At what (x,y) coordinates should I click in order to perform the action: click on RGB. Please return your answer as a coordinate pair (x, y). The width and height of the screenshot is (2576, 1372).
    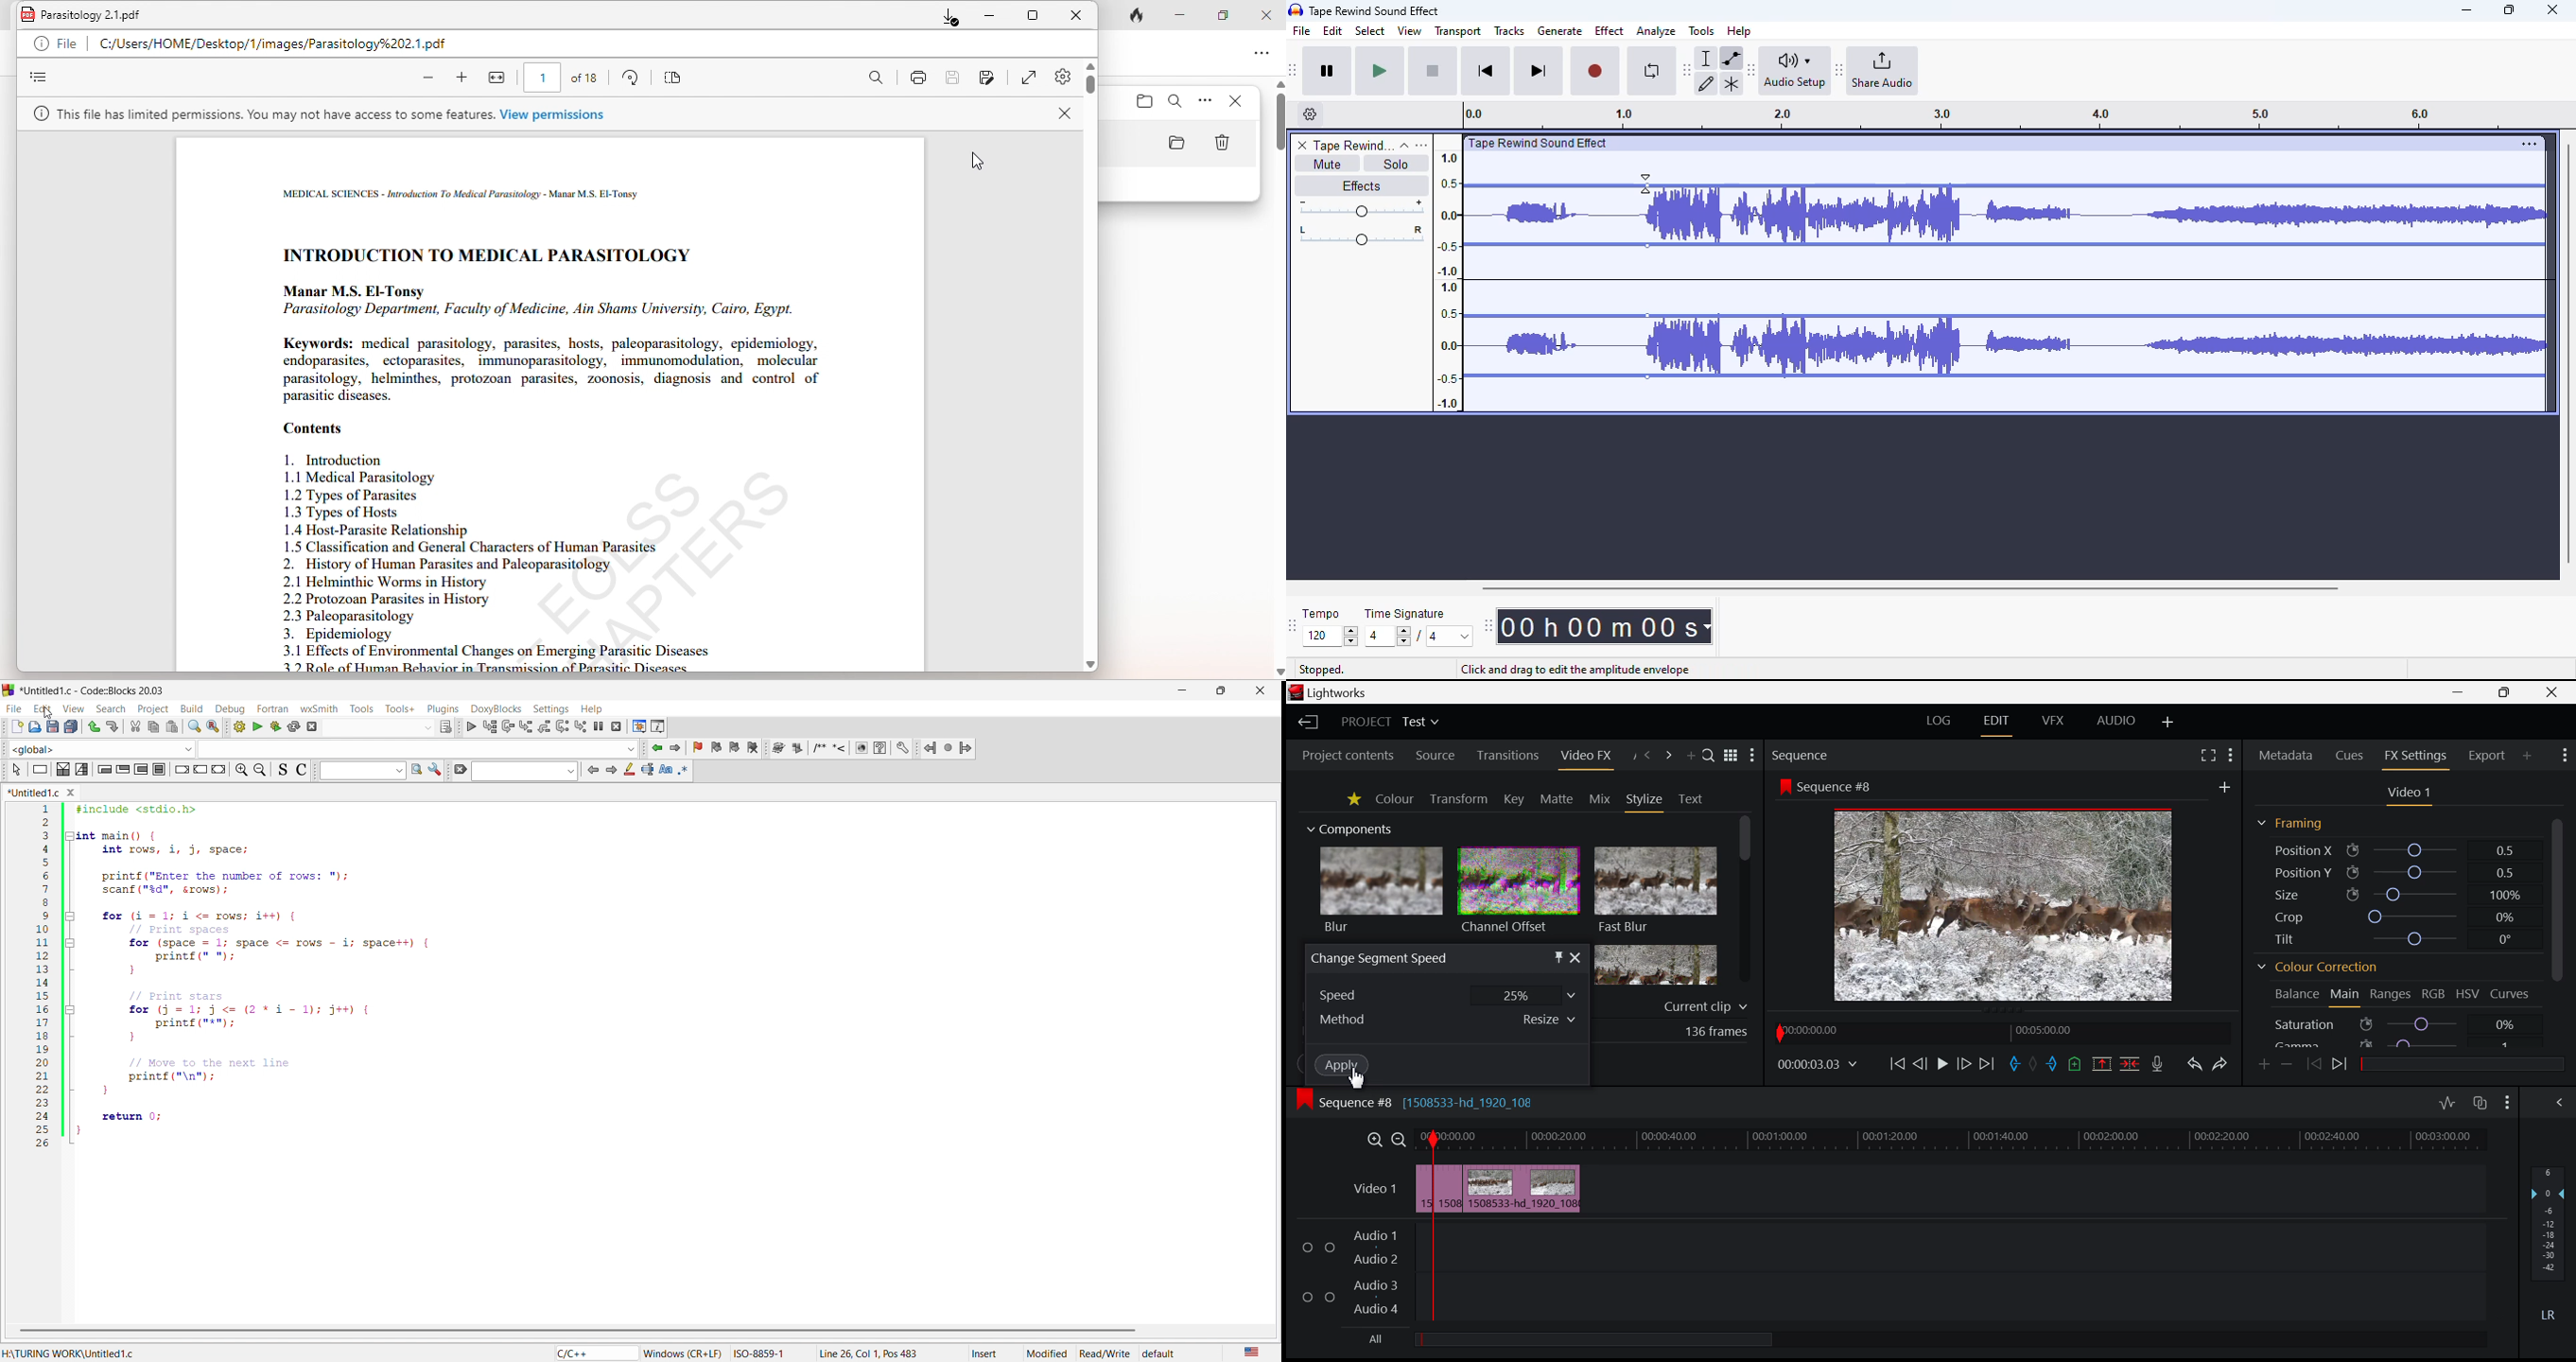
    Looking at the image, I should click on (2434, 993).